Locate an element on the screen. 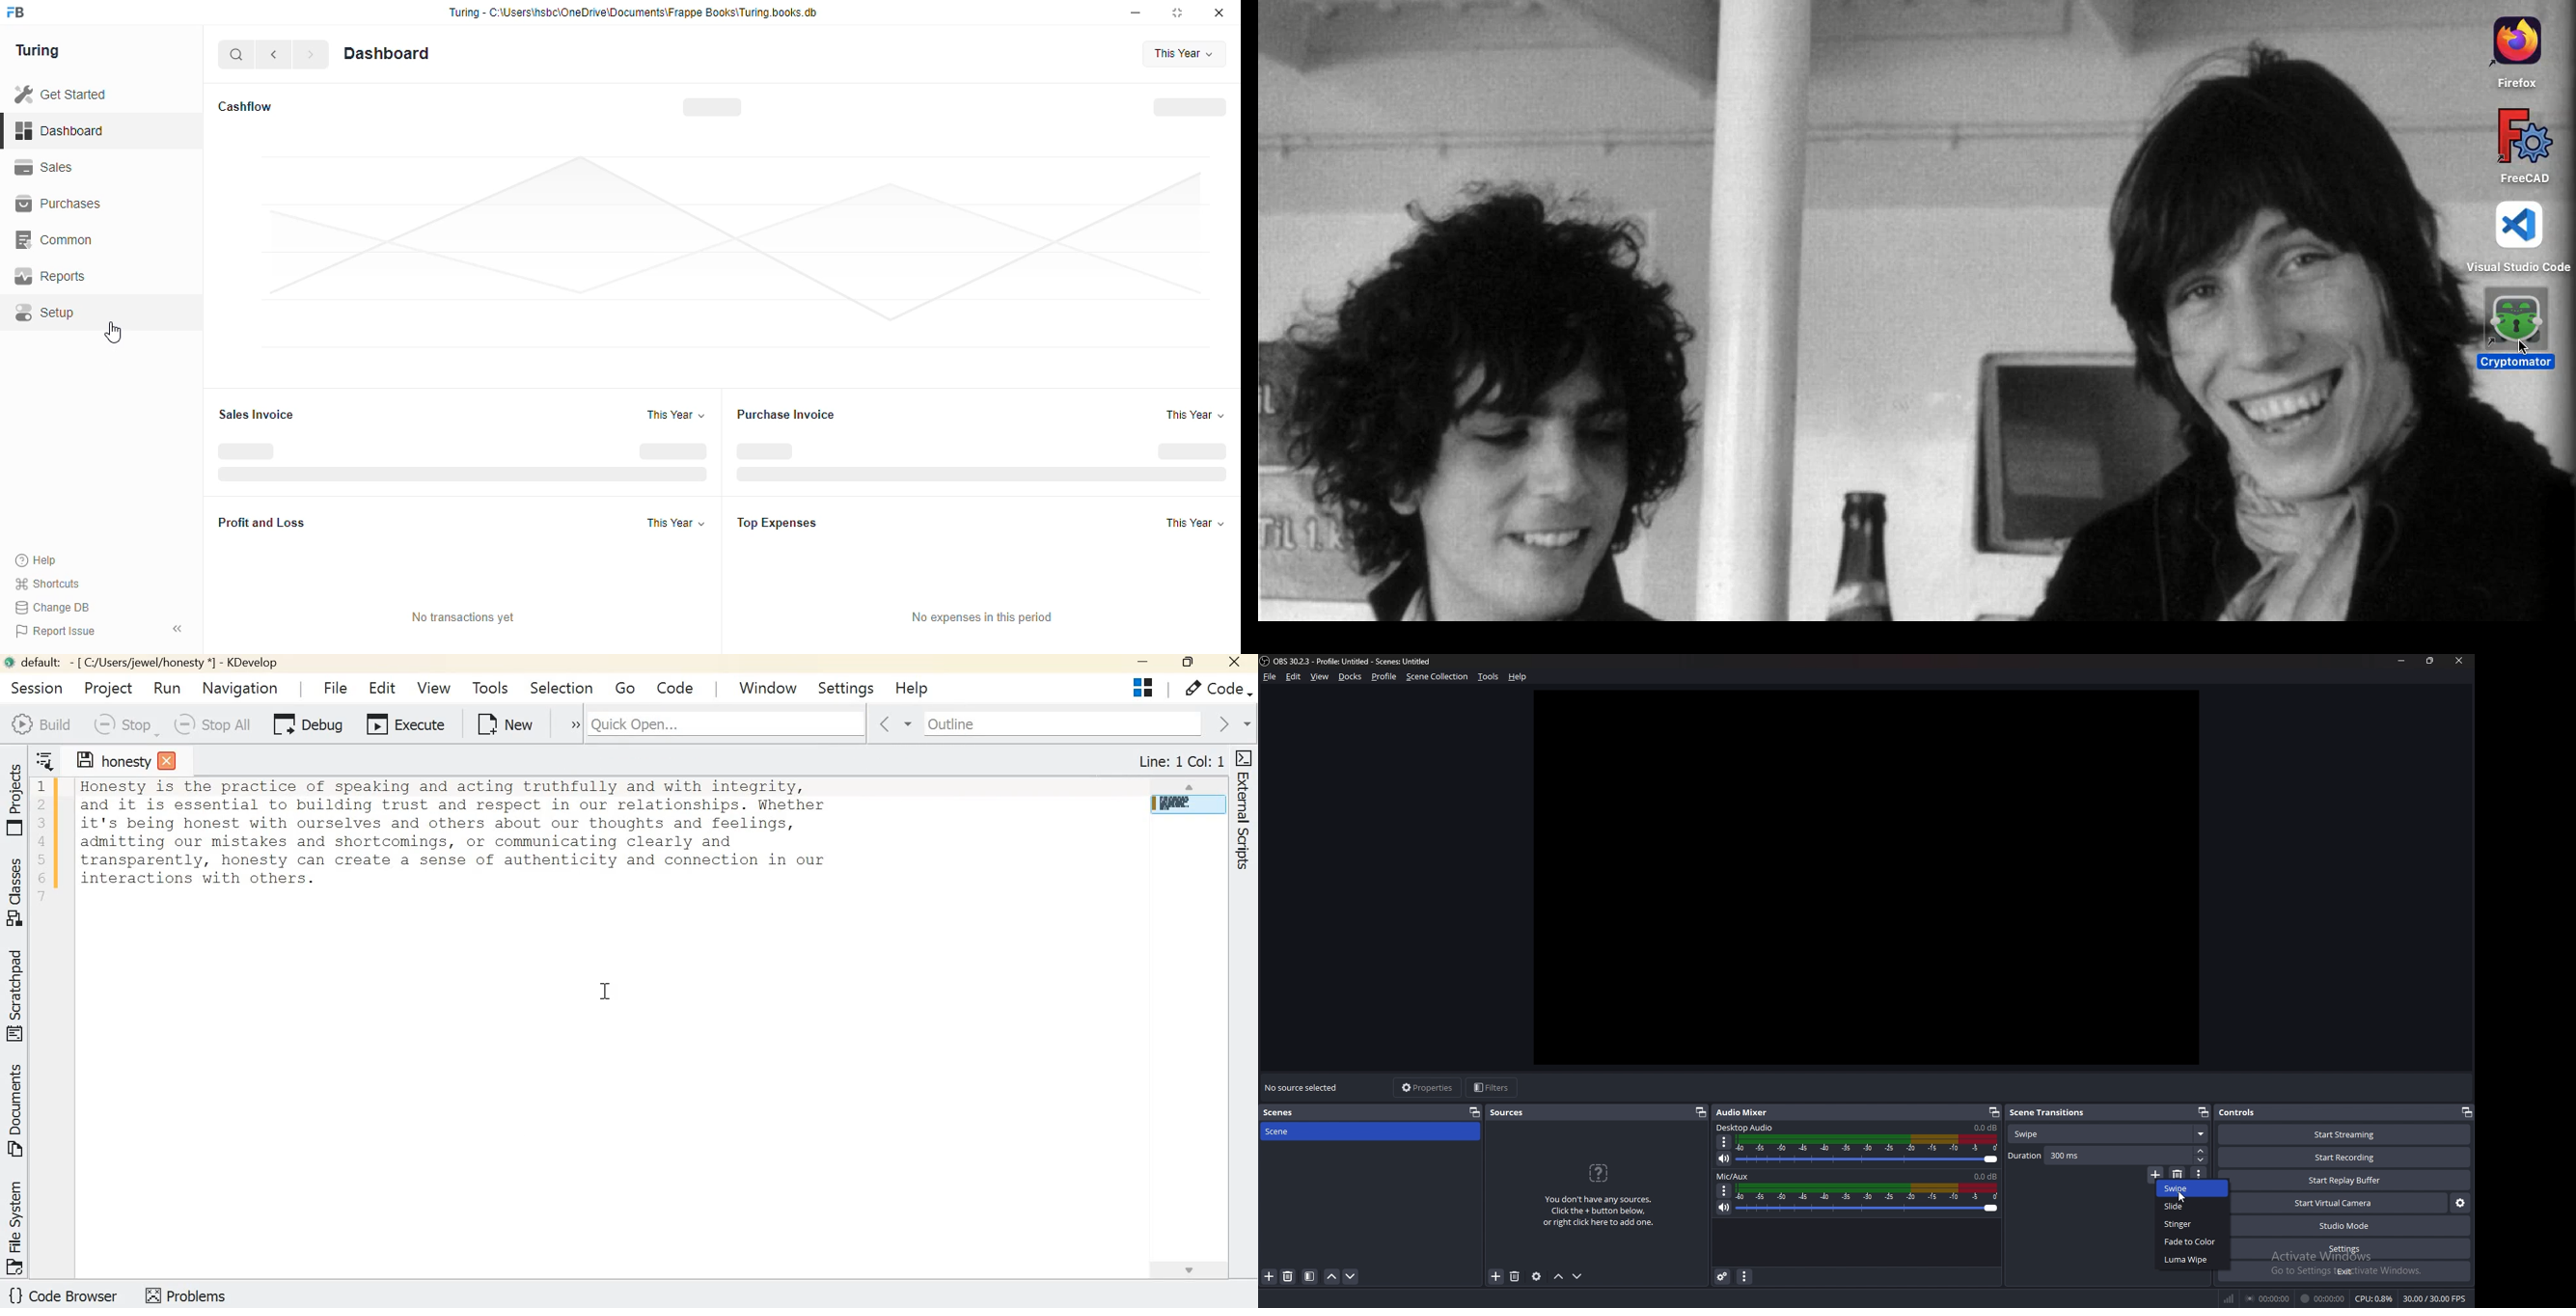  pop out is located at coordinates (2466, 1113).